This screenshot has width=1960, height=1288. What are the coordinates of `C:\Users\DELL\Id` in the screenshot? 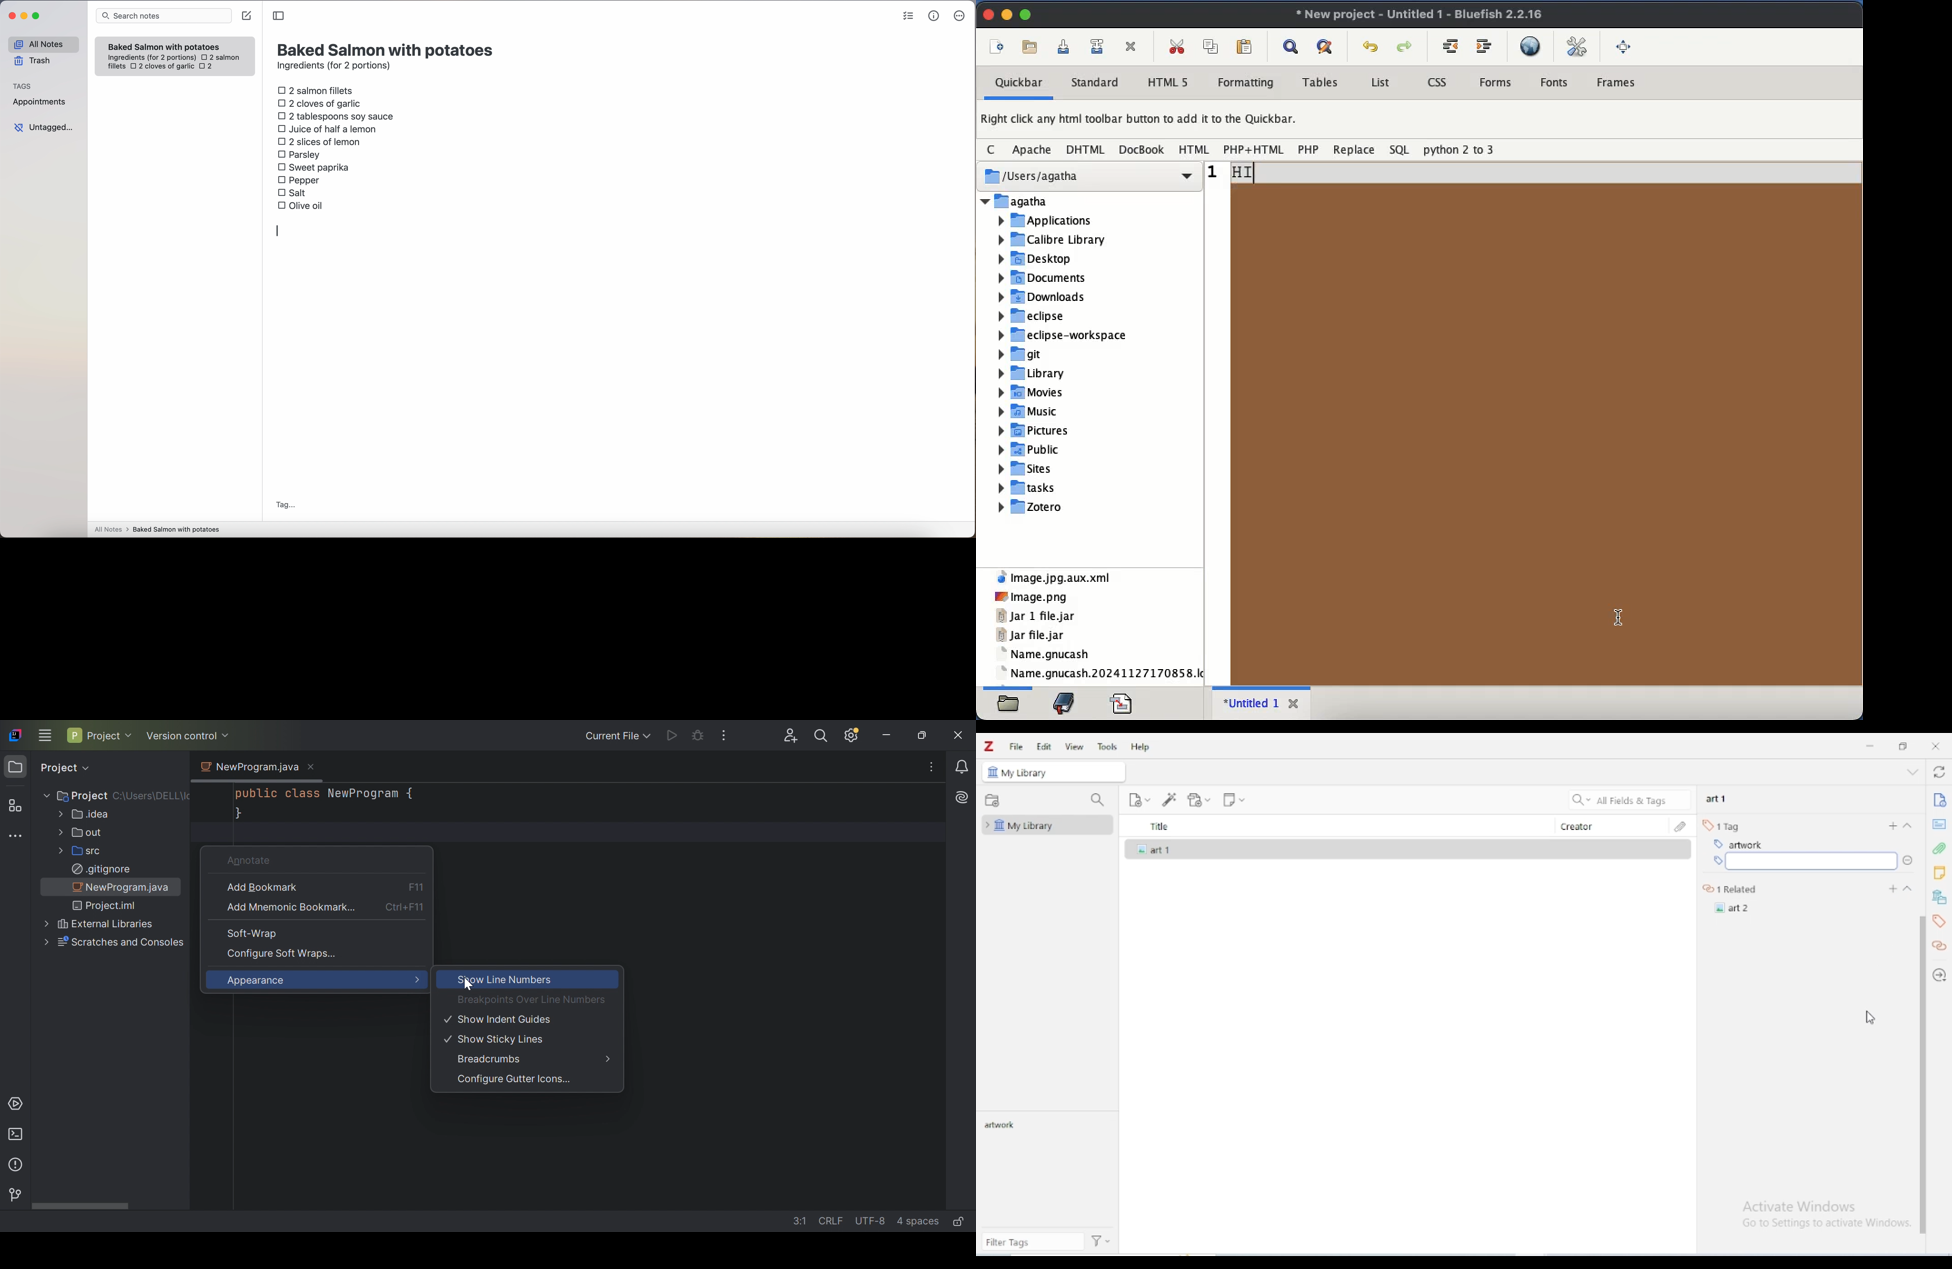 It's located at (152, 797).